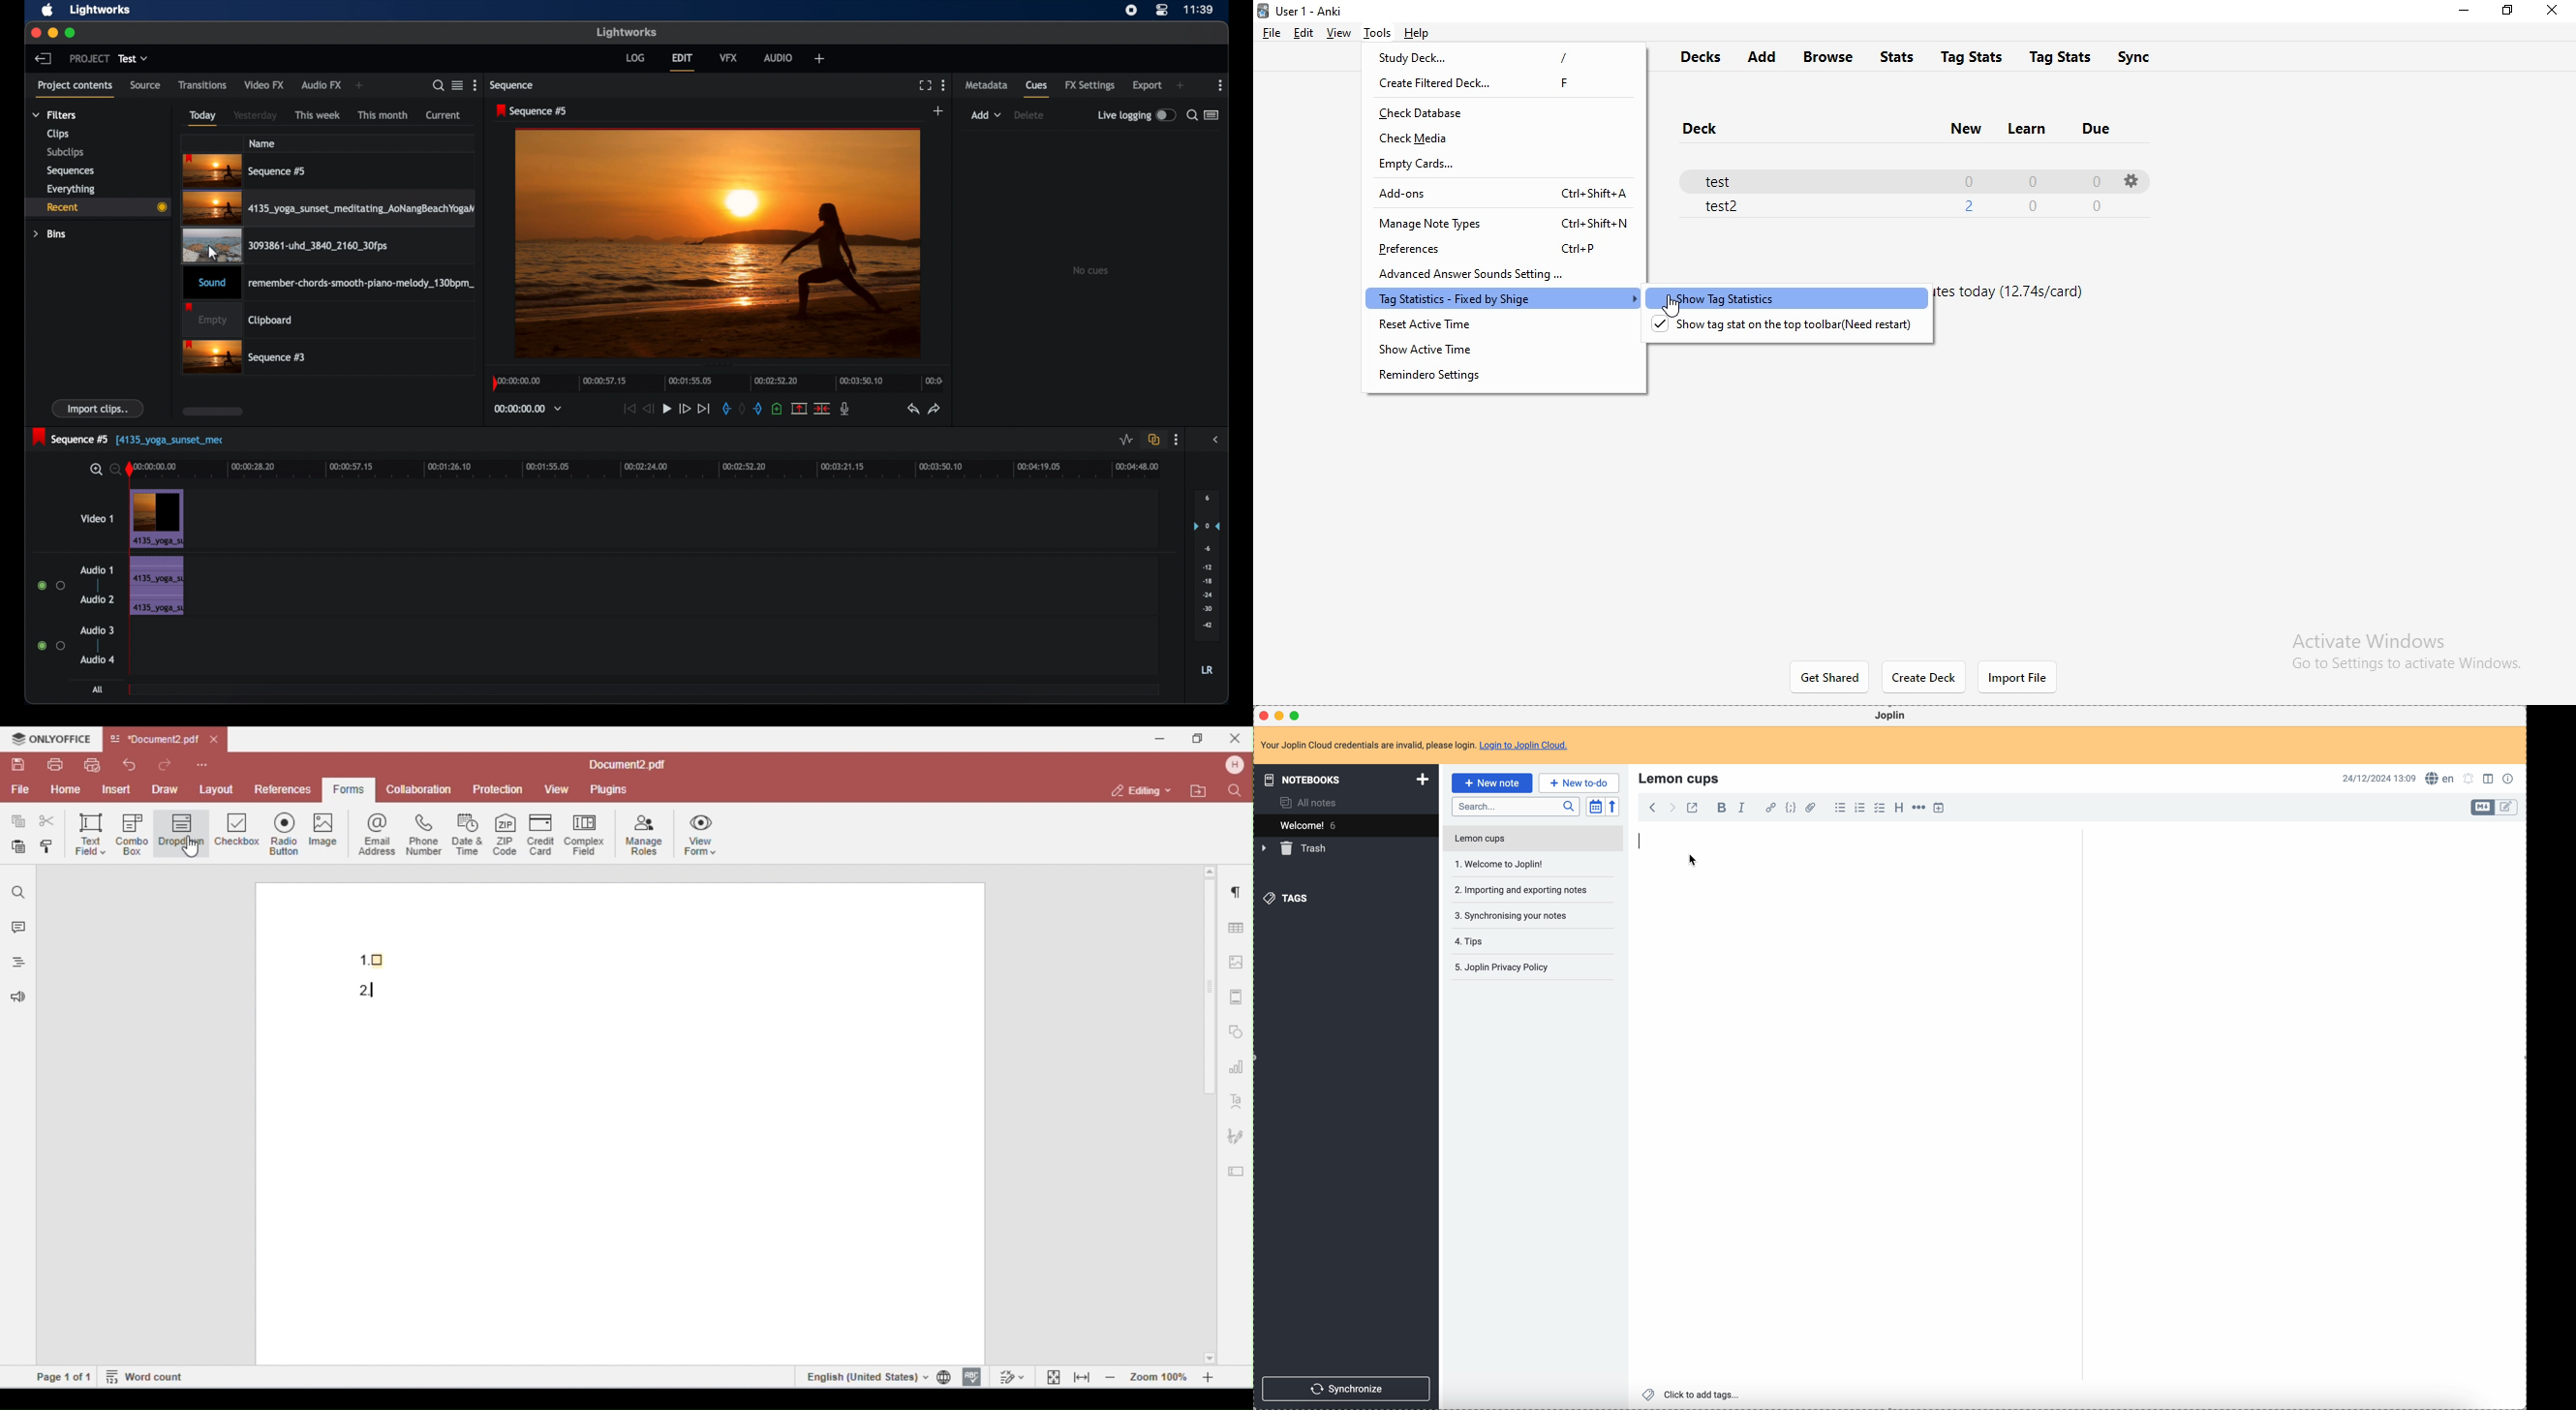  What do you see at coordinates (1304, 32) in the screenshot?
I see `edit` at bounding box center [1304, 32].